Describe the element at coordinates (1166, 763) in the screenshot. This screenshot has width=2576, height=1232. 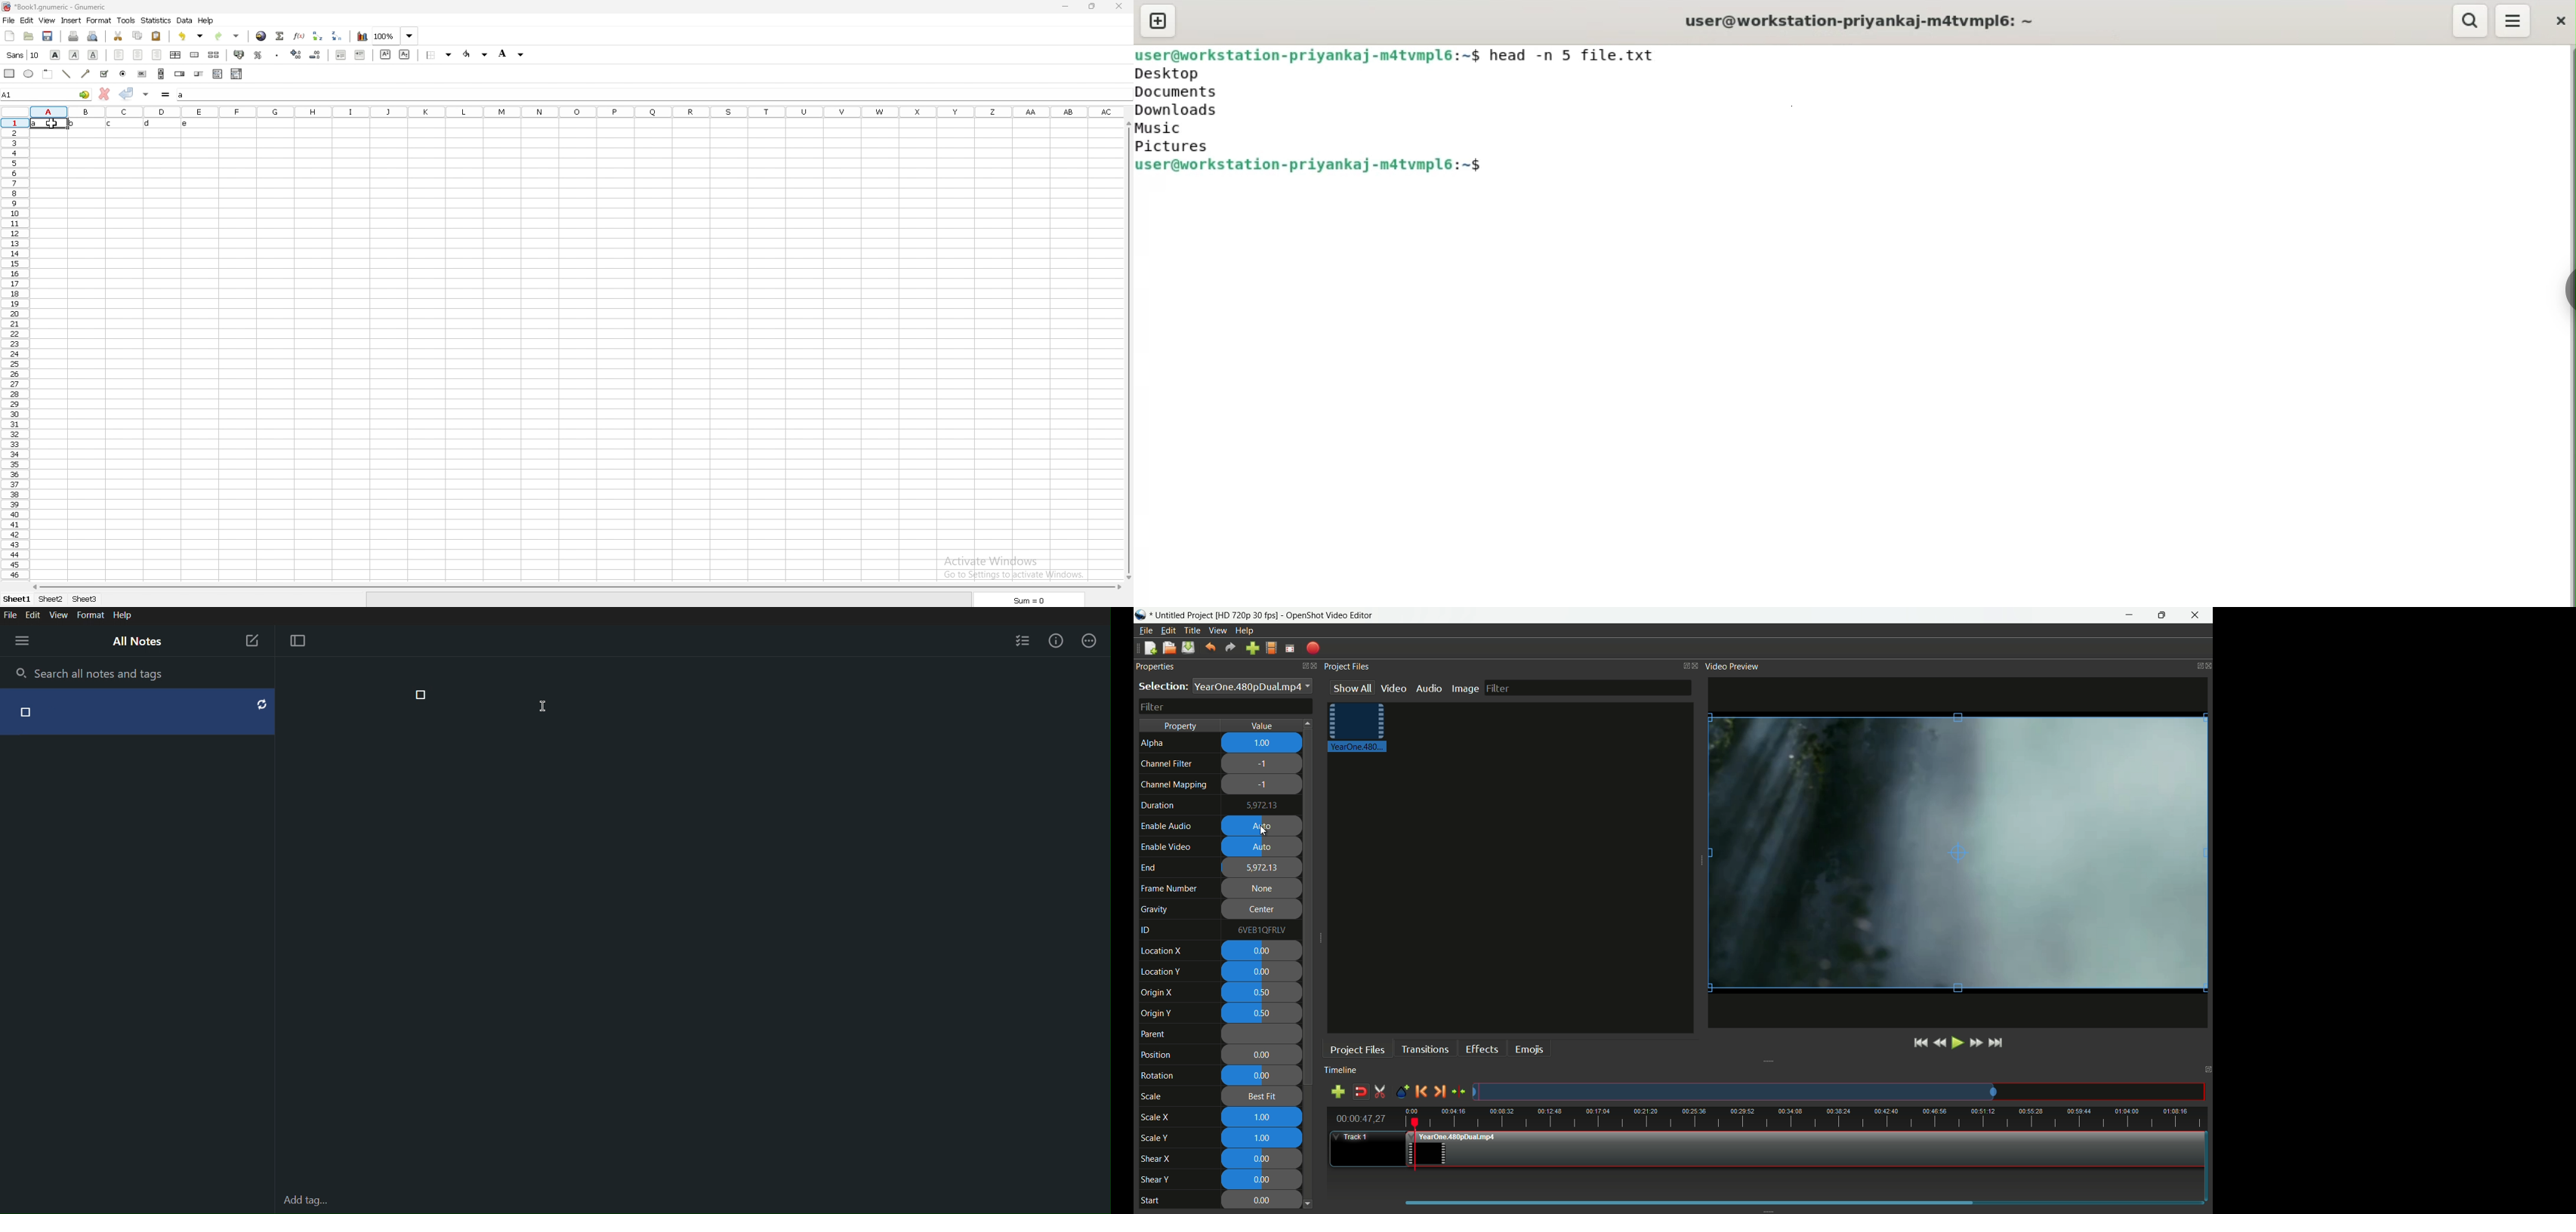
I see `channel filter` at that location.